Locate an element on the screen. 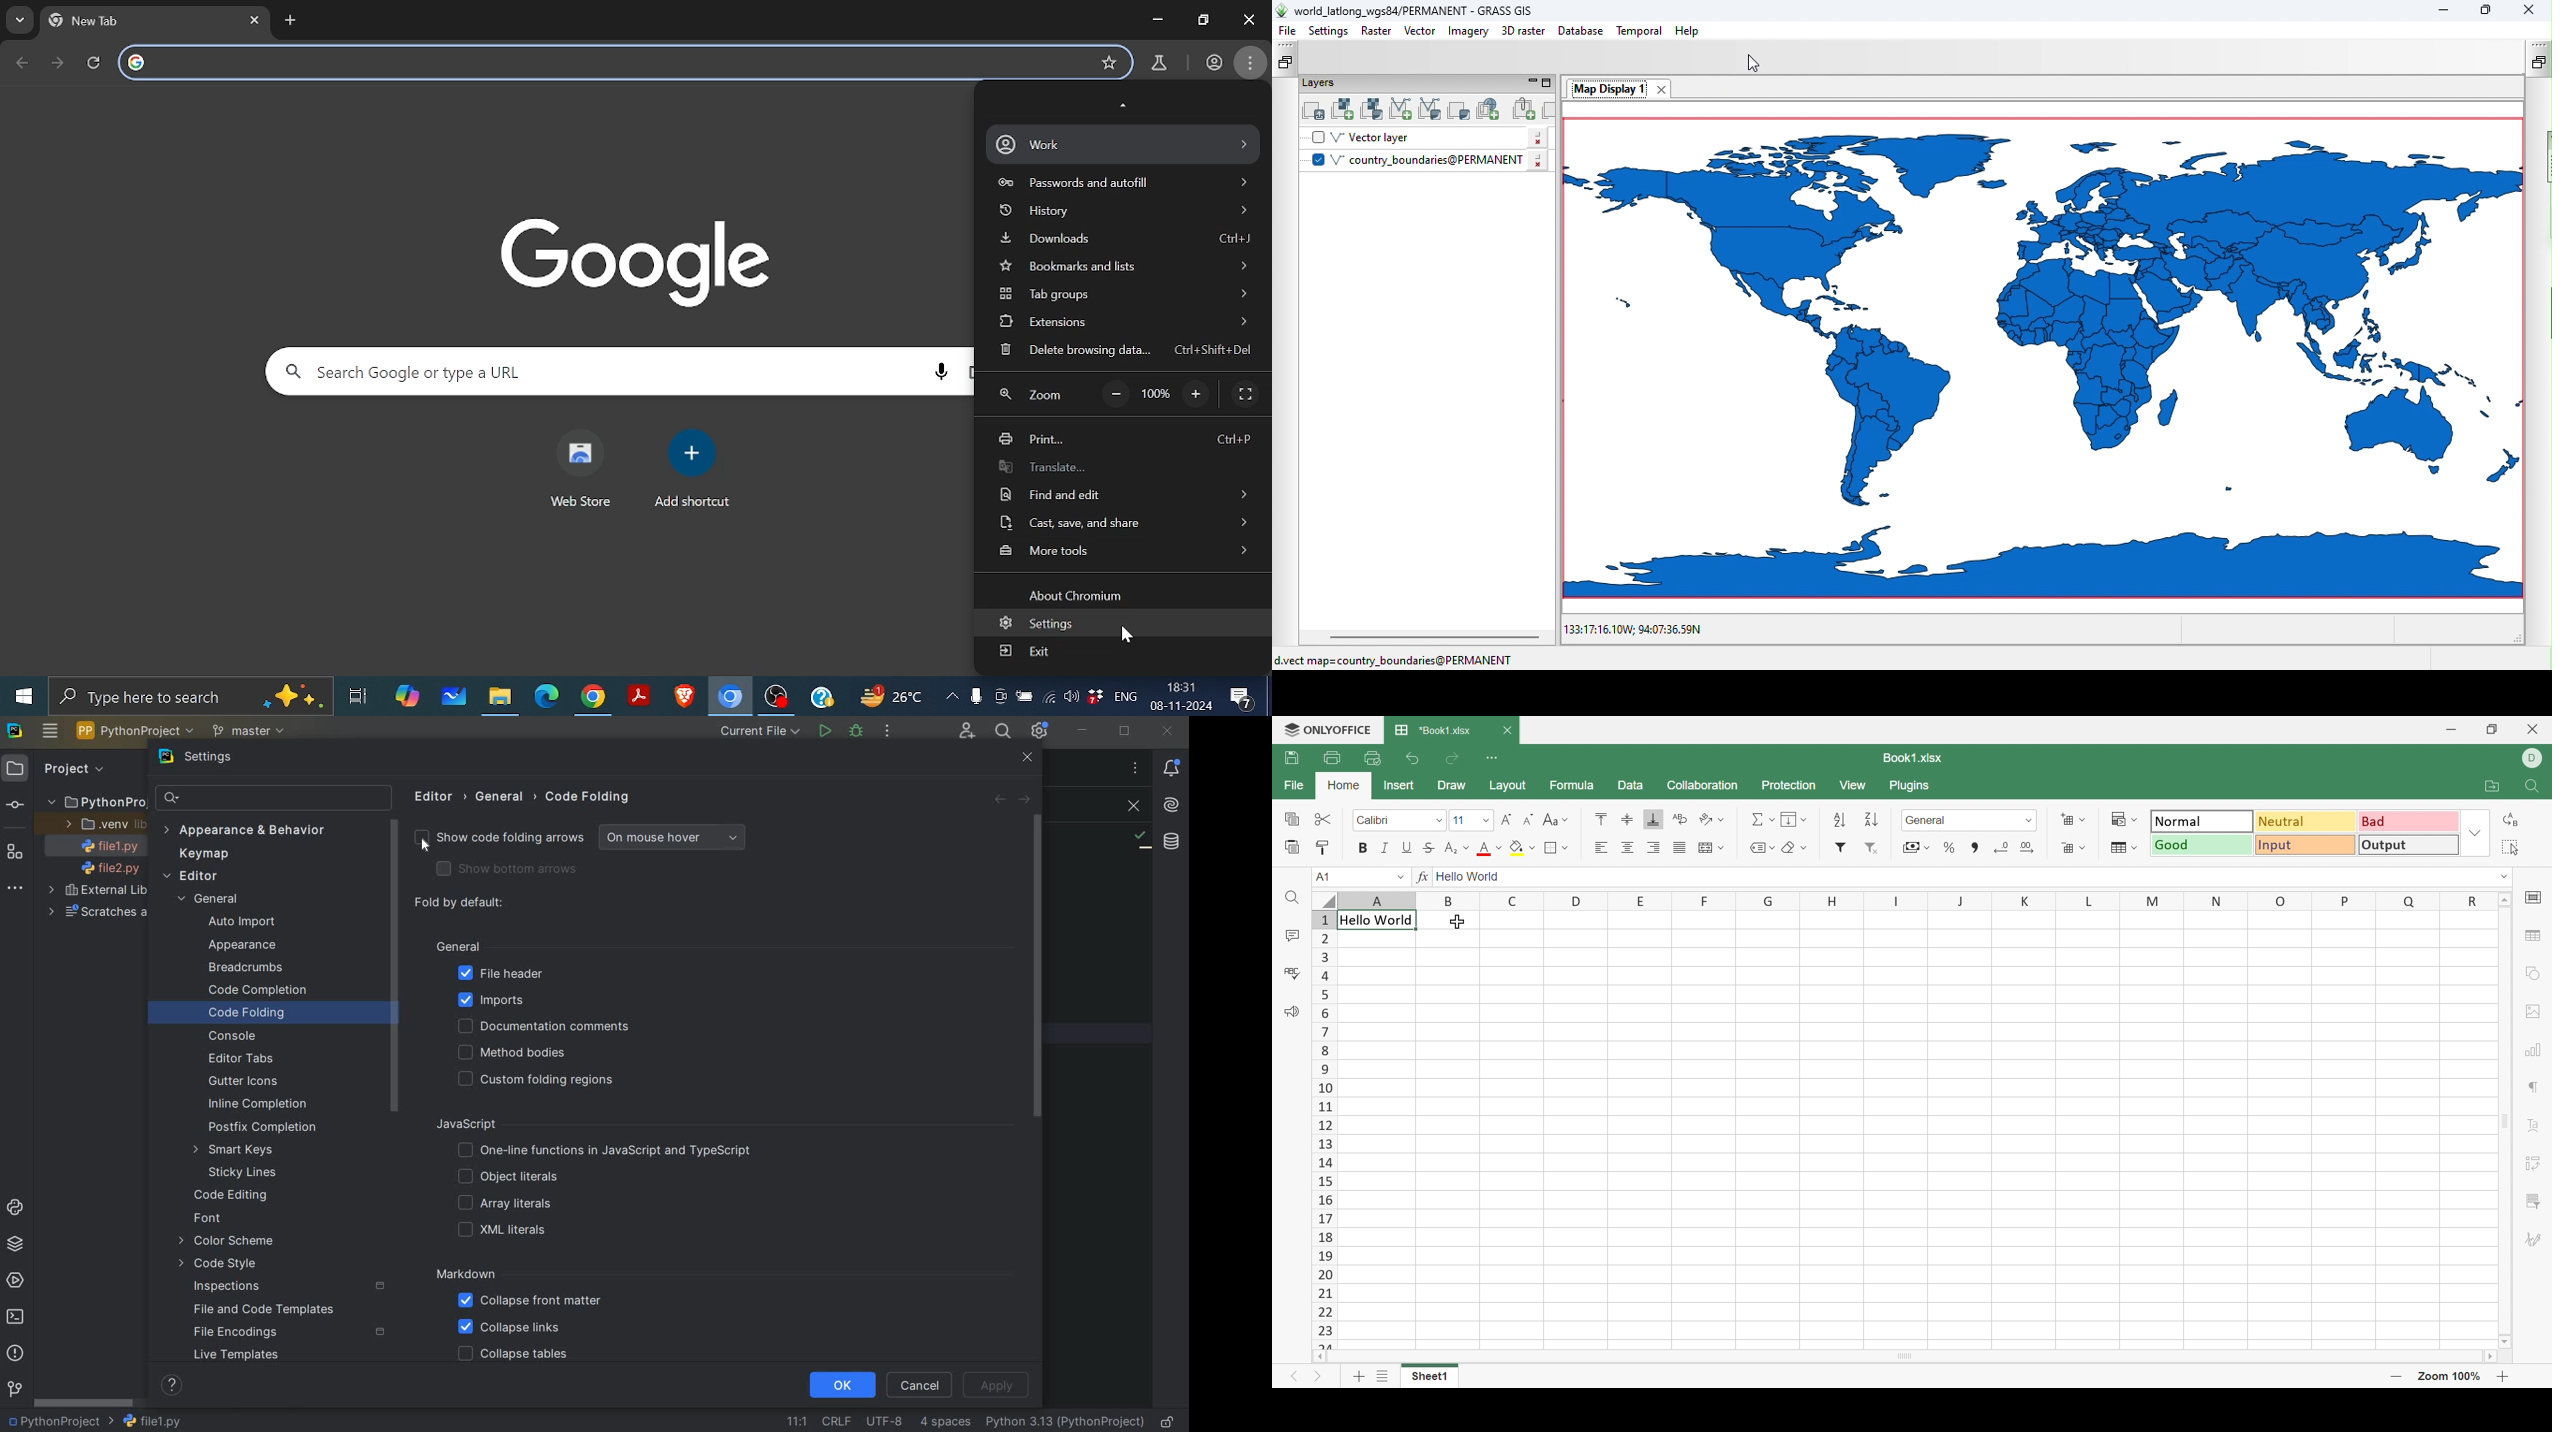  weather is located at coordinates (894, 699).